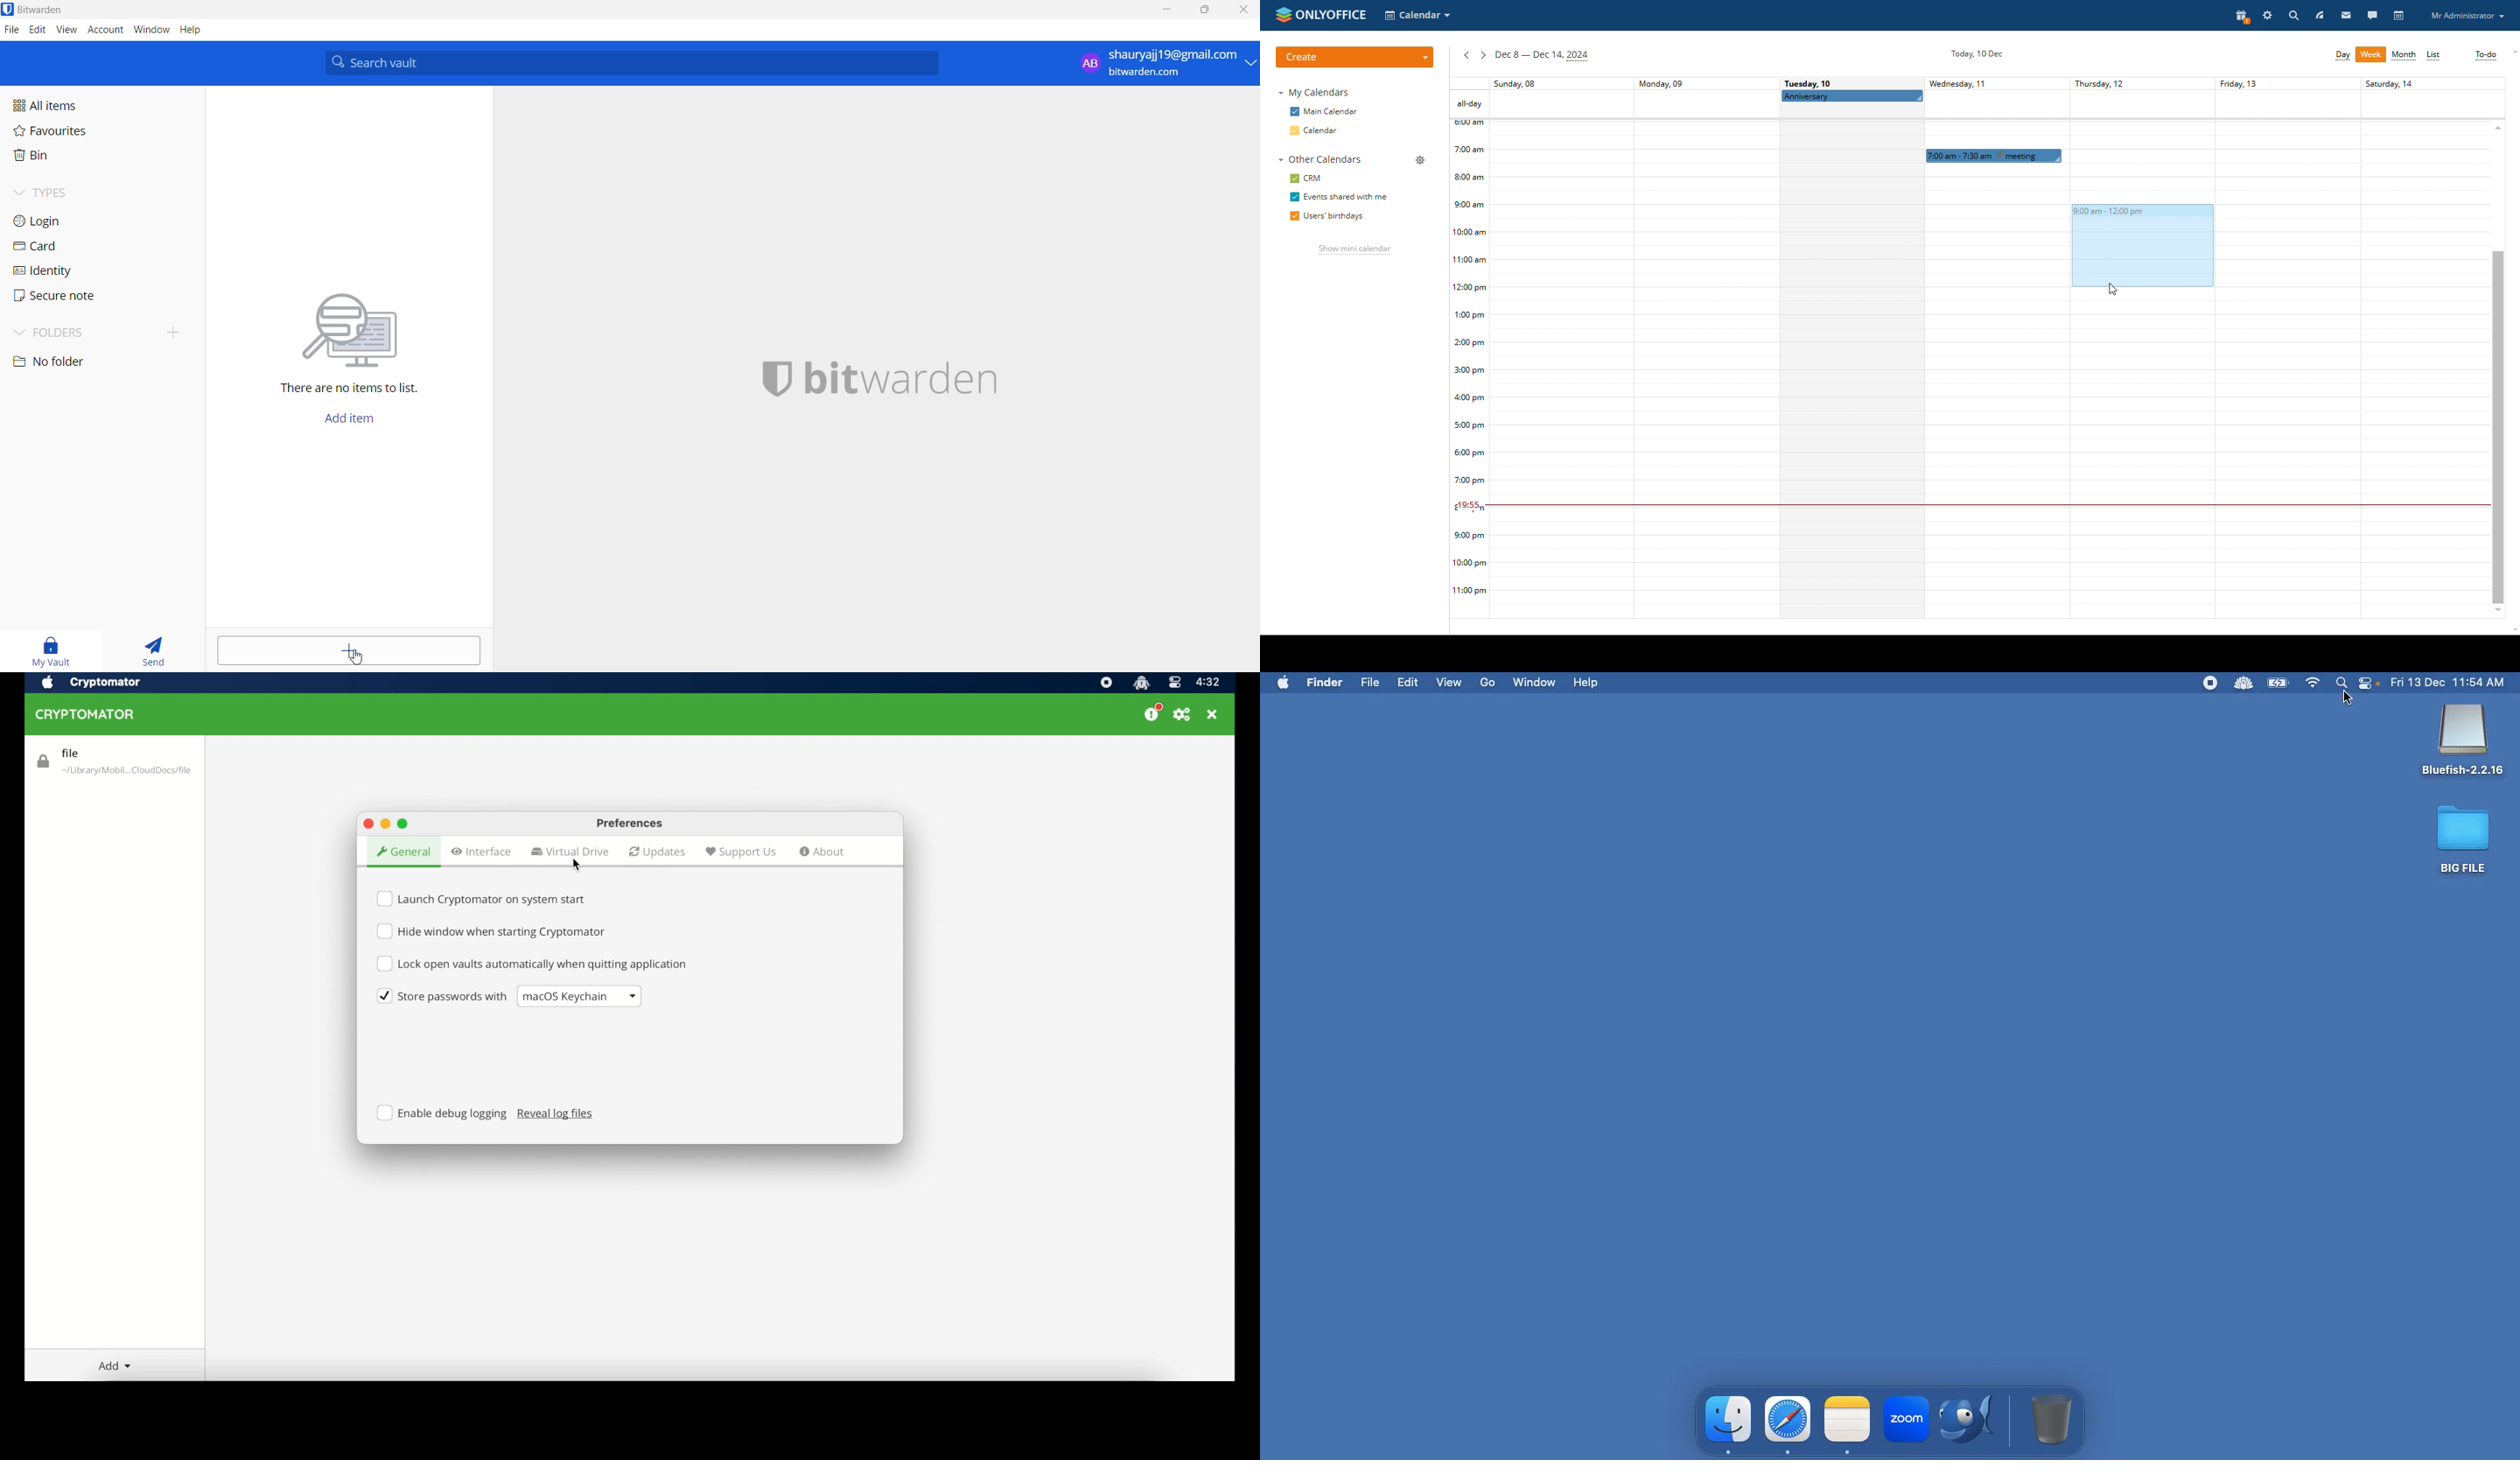 This screenshot has width=2520, height=1484. I want to click on sentence mentioning that there are no items in vault l, so click(341, 390).